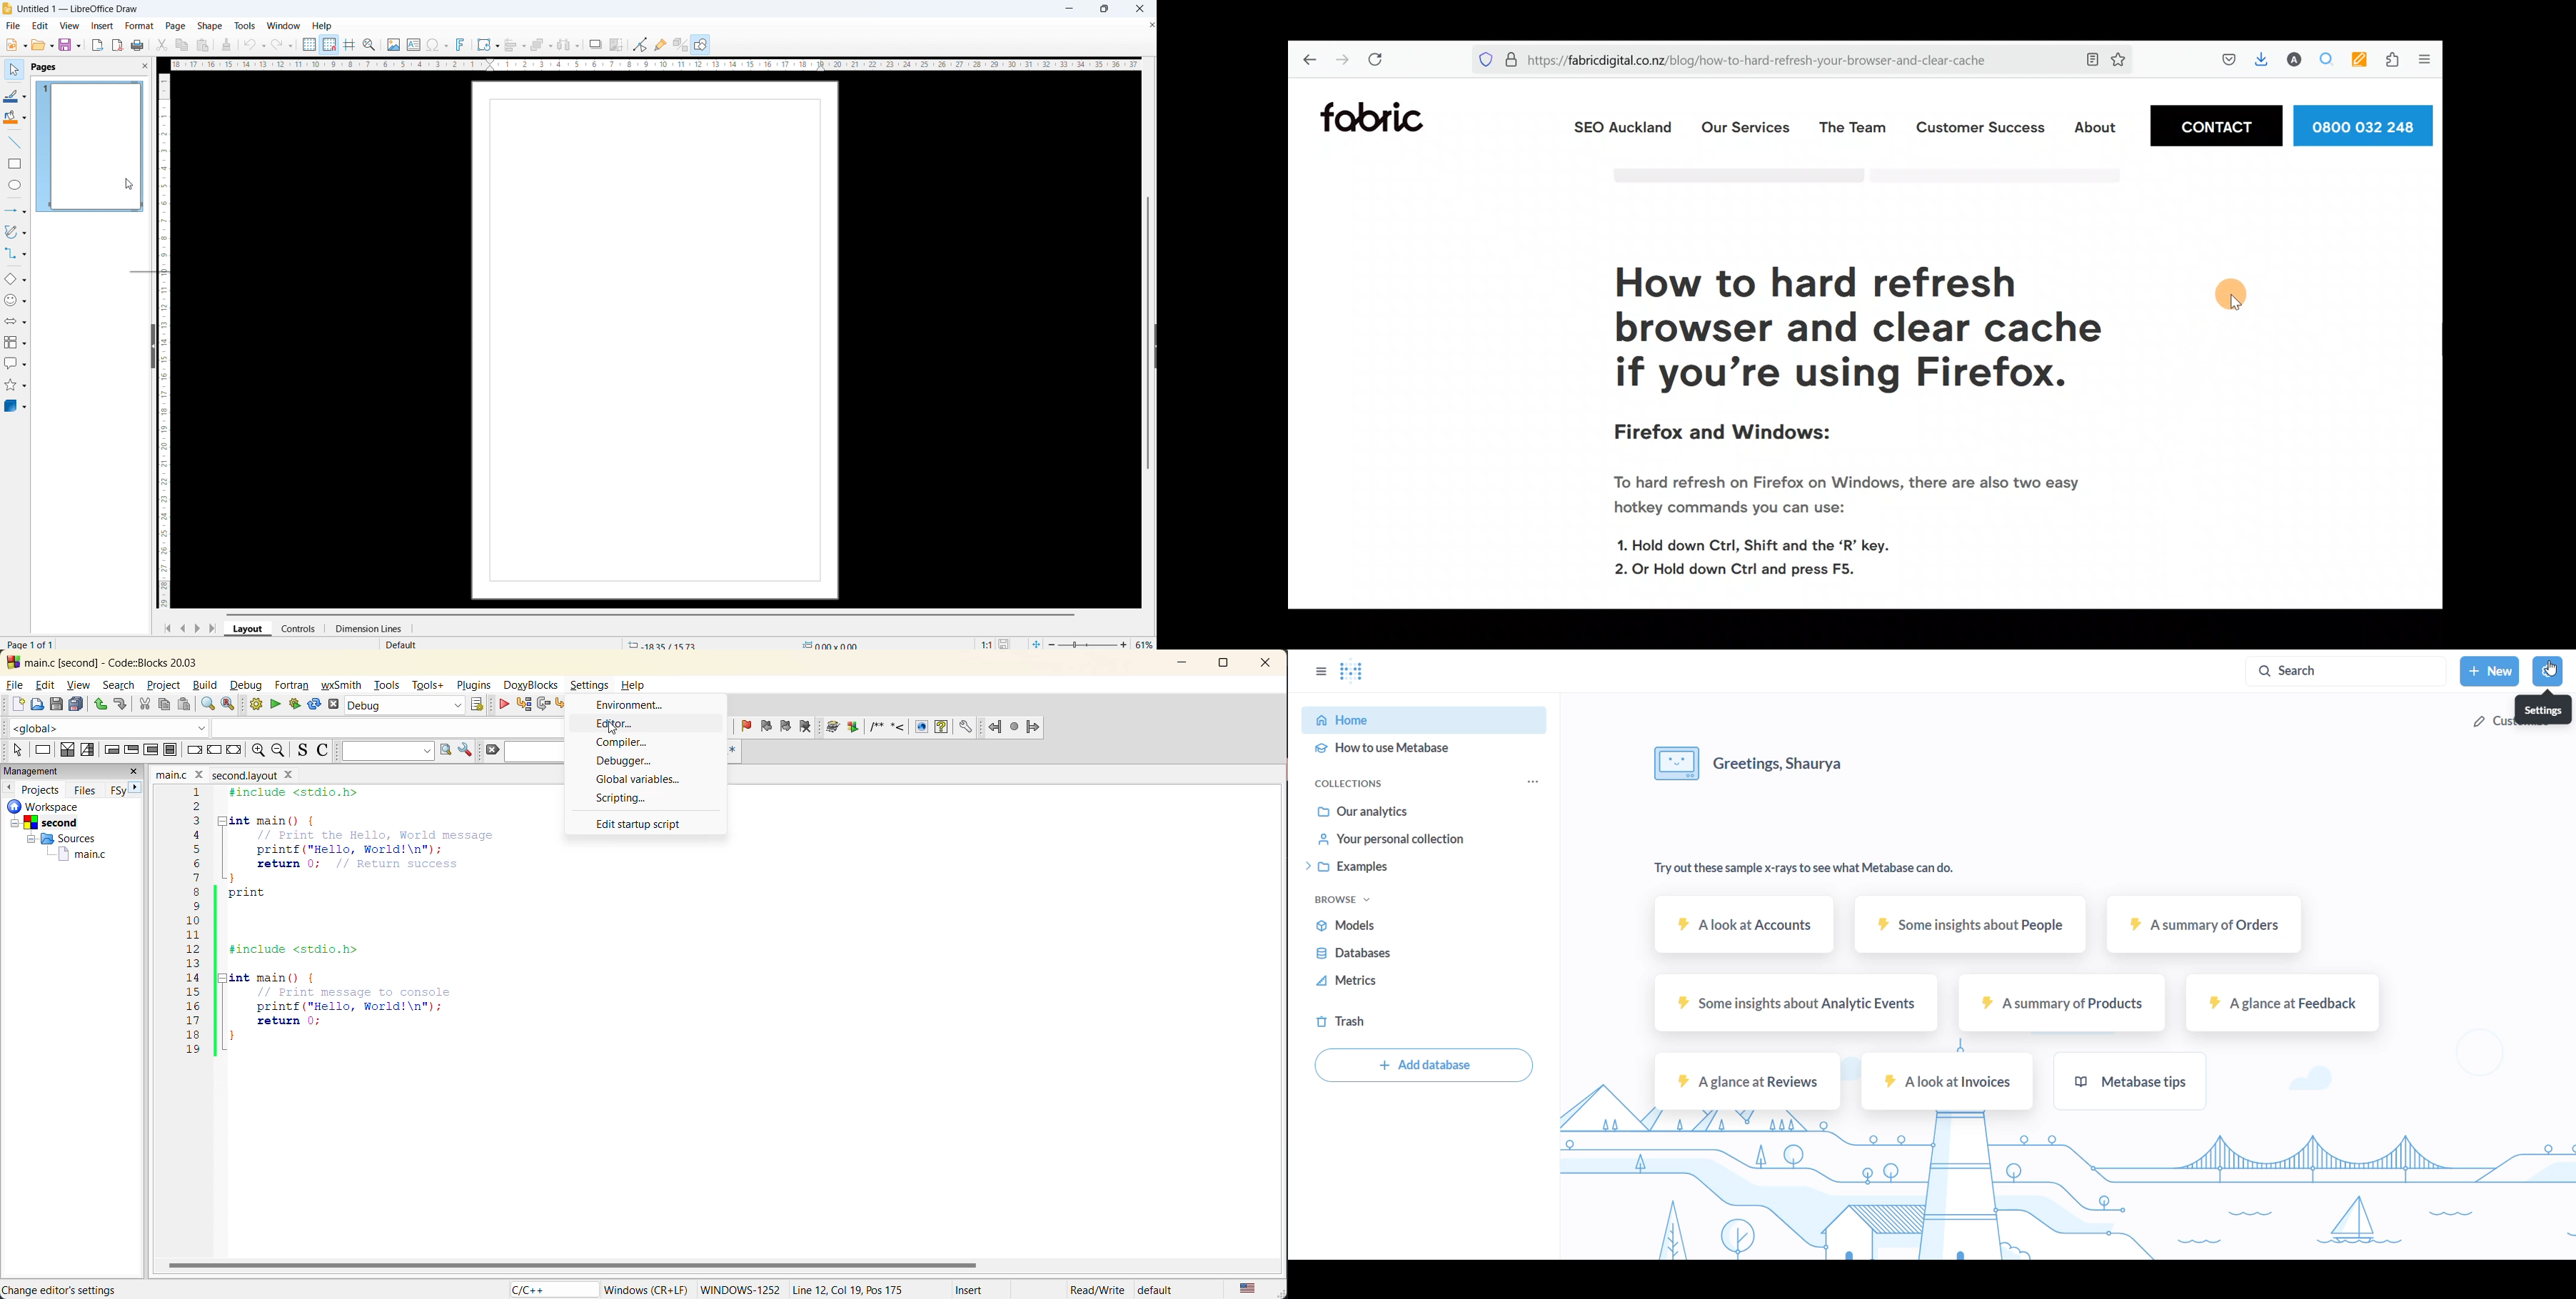  Describe the element at coordinates (1362, 674) in the screenshot. I see `LOGO` at that location.